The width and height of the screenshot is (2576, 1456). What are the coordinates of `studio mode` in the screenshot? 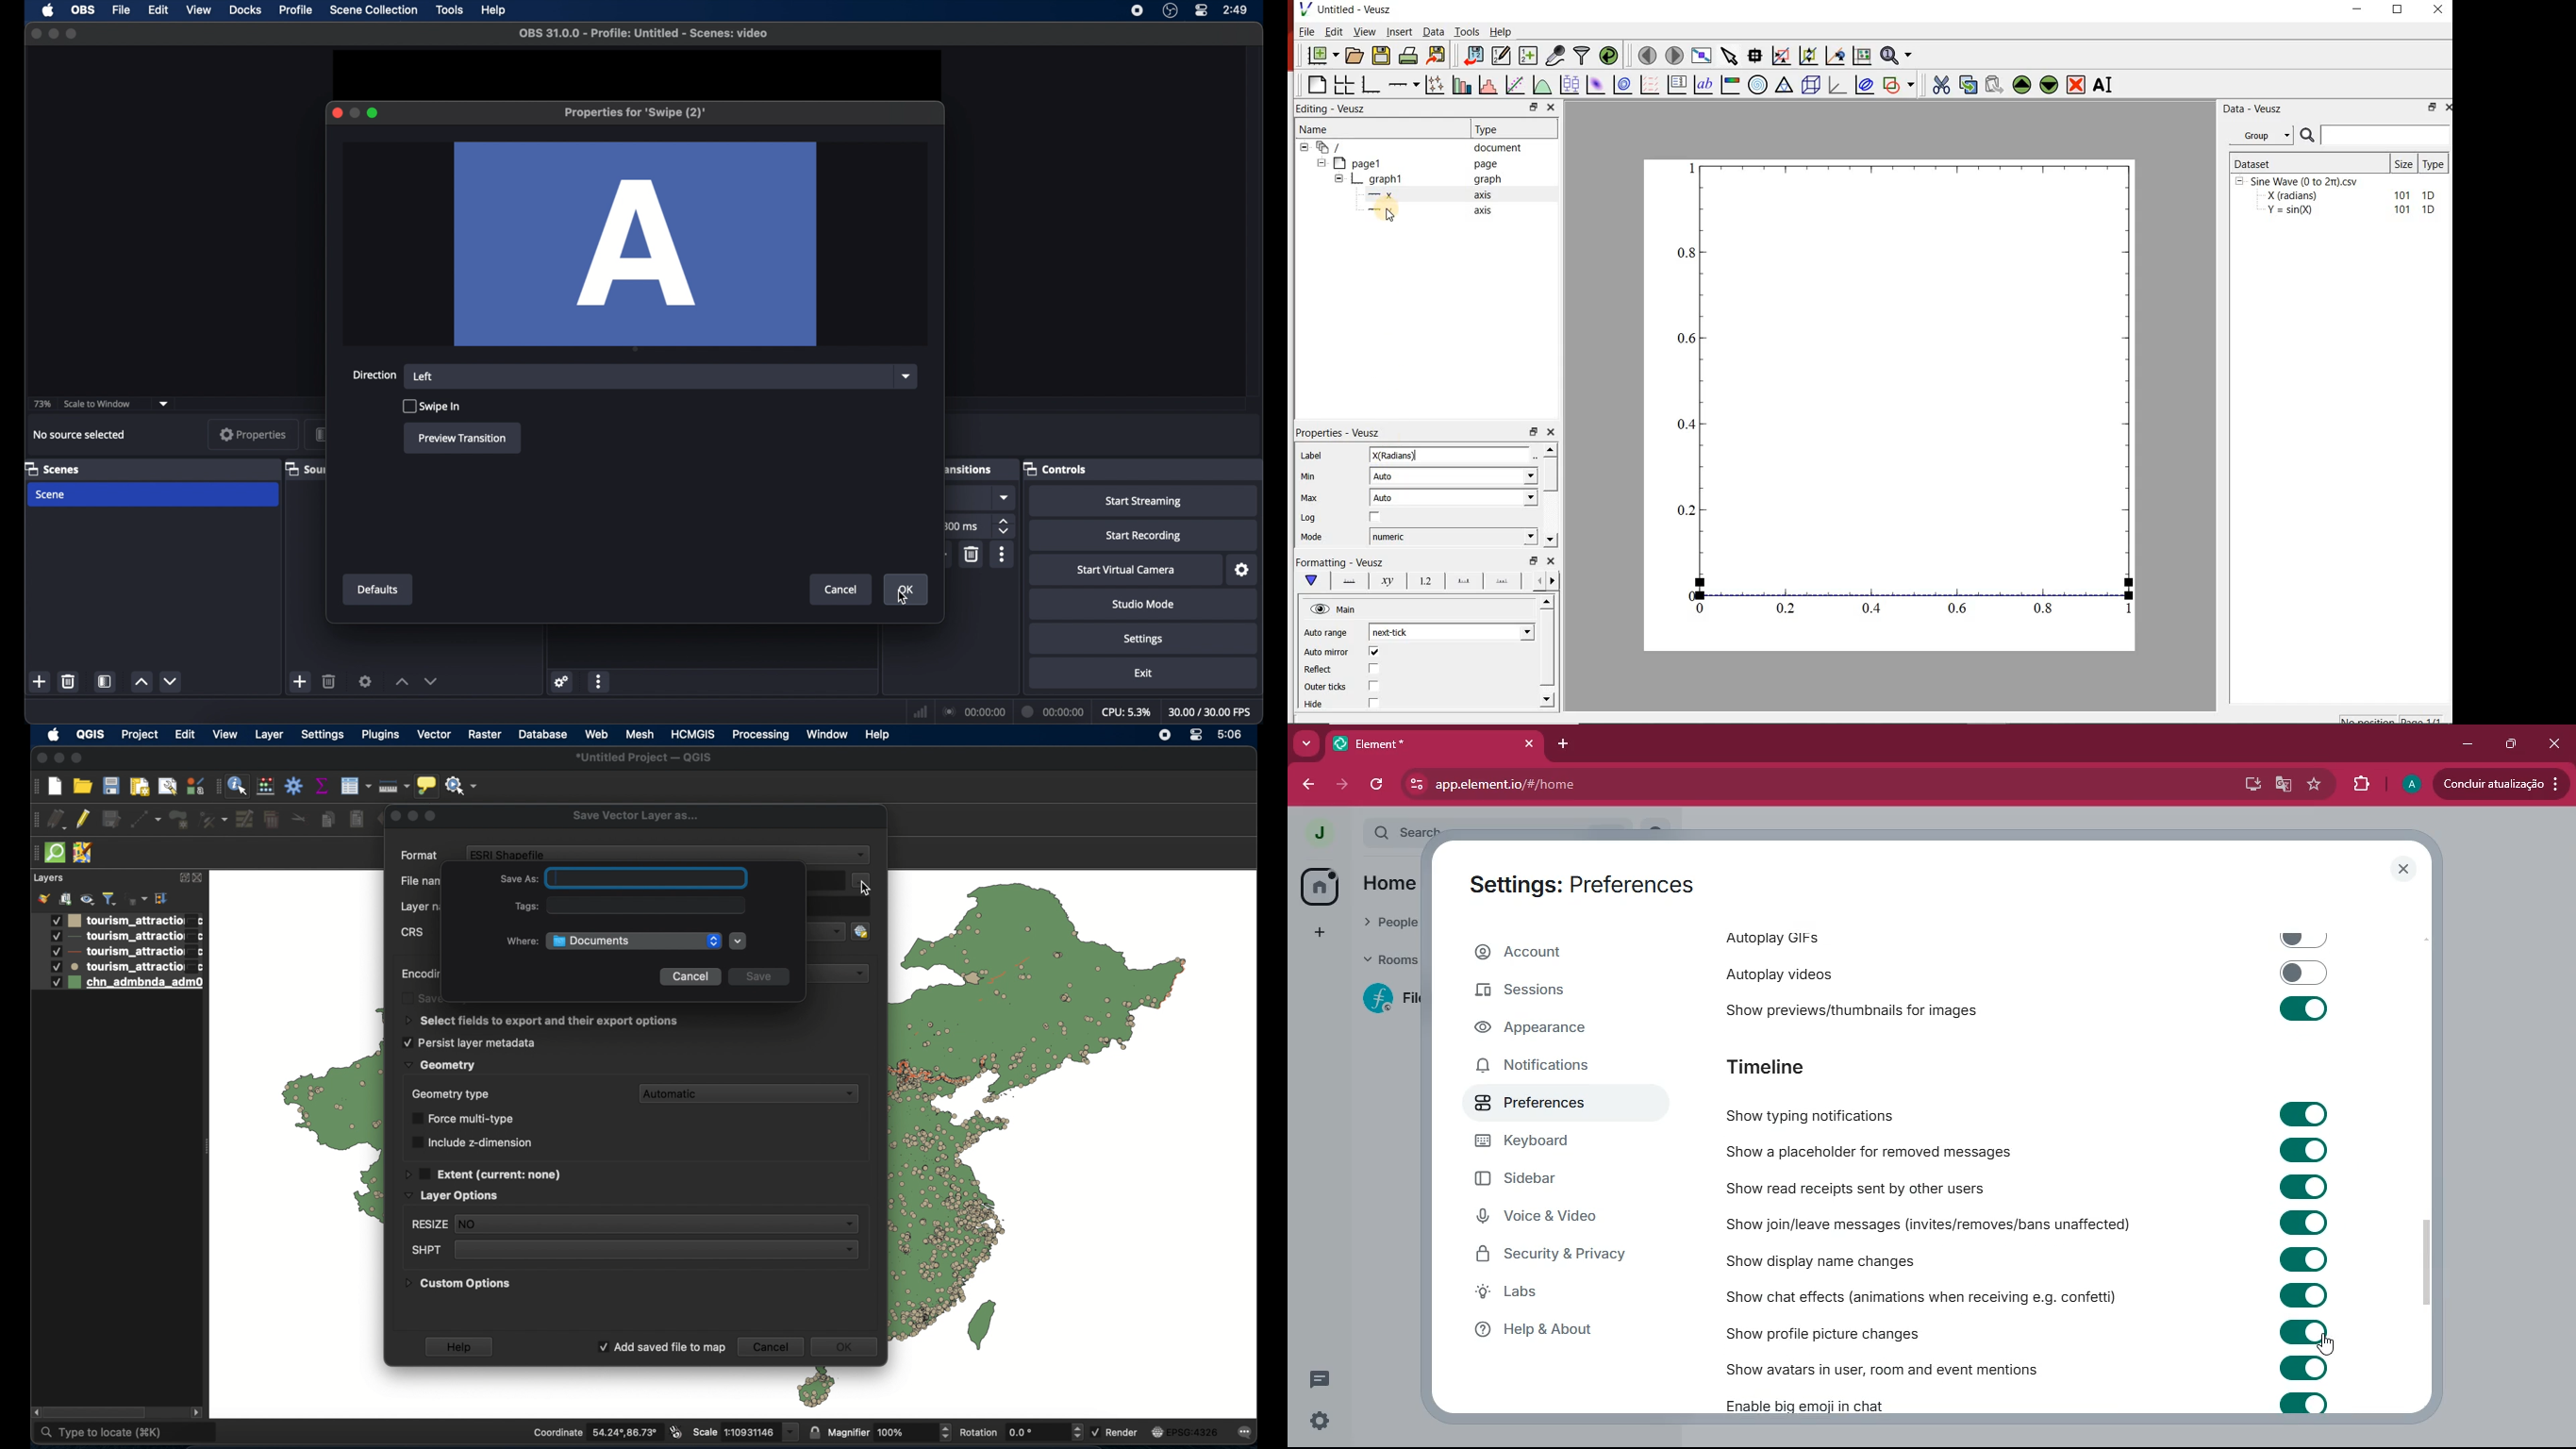 It's located at (1144, 604).